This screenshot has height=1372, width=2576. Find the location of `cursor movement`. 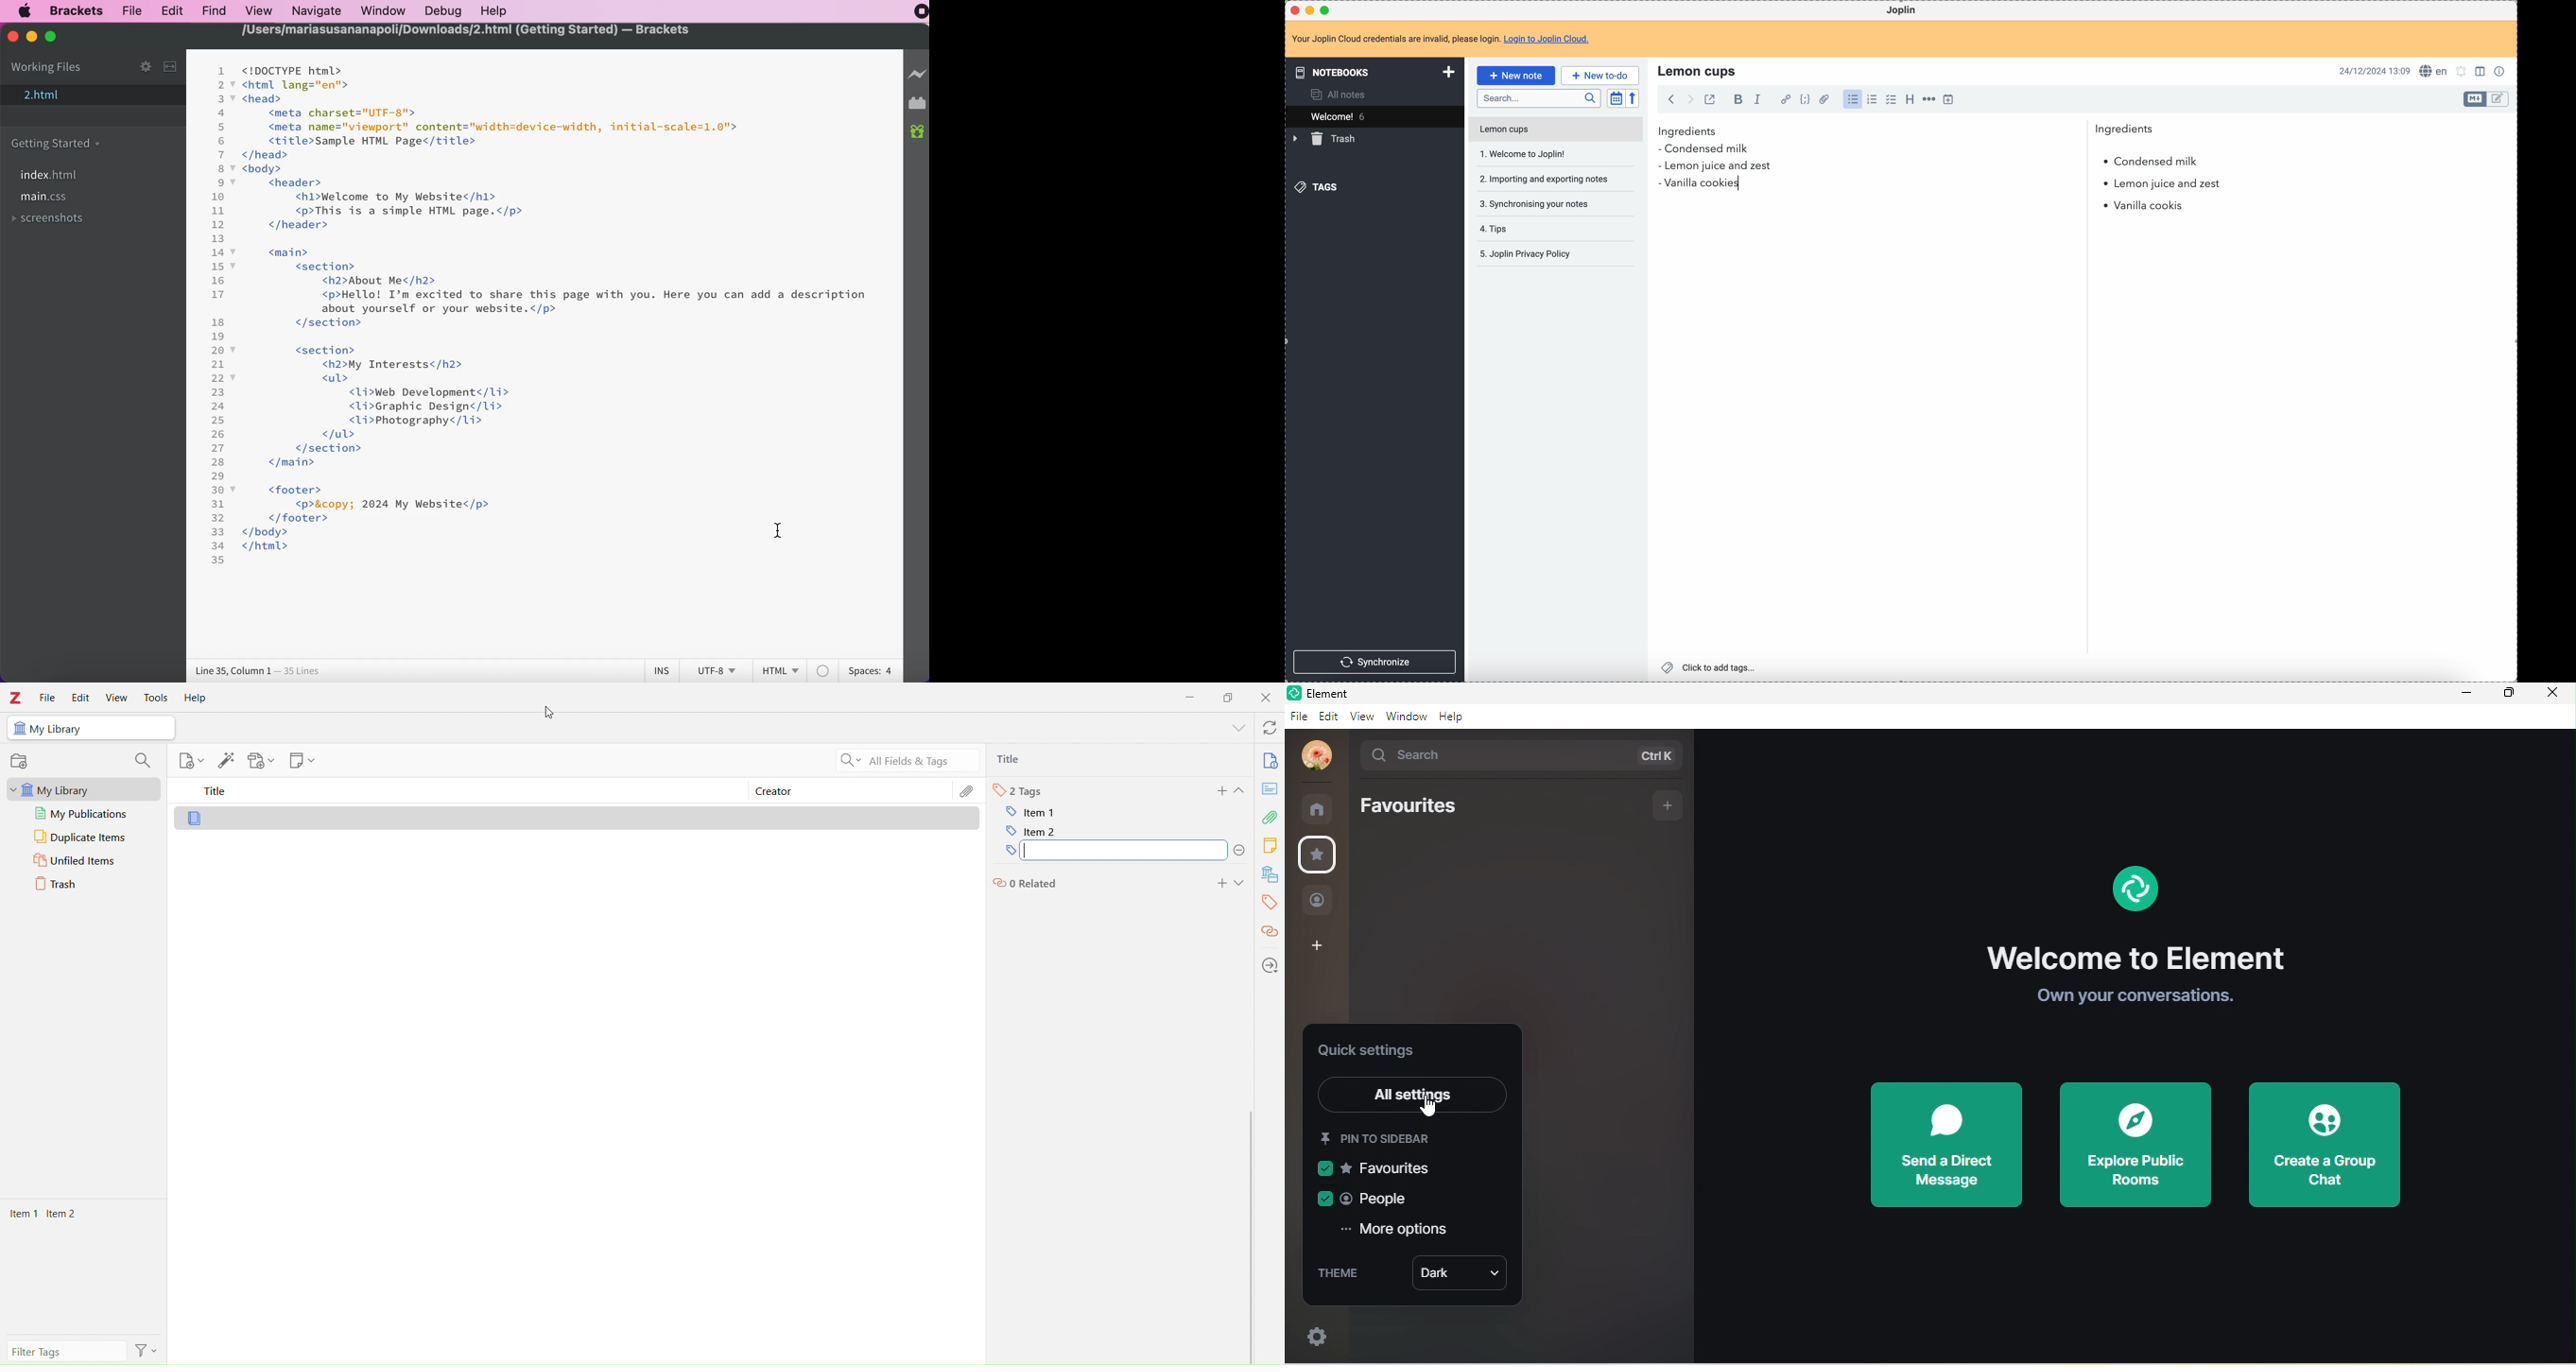

cursor movement is located at coordinates (1432, 1109).